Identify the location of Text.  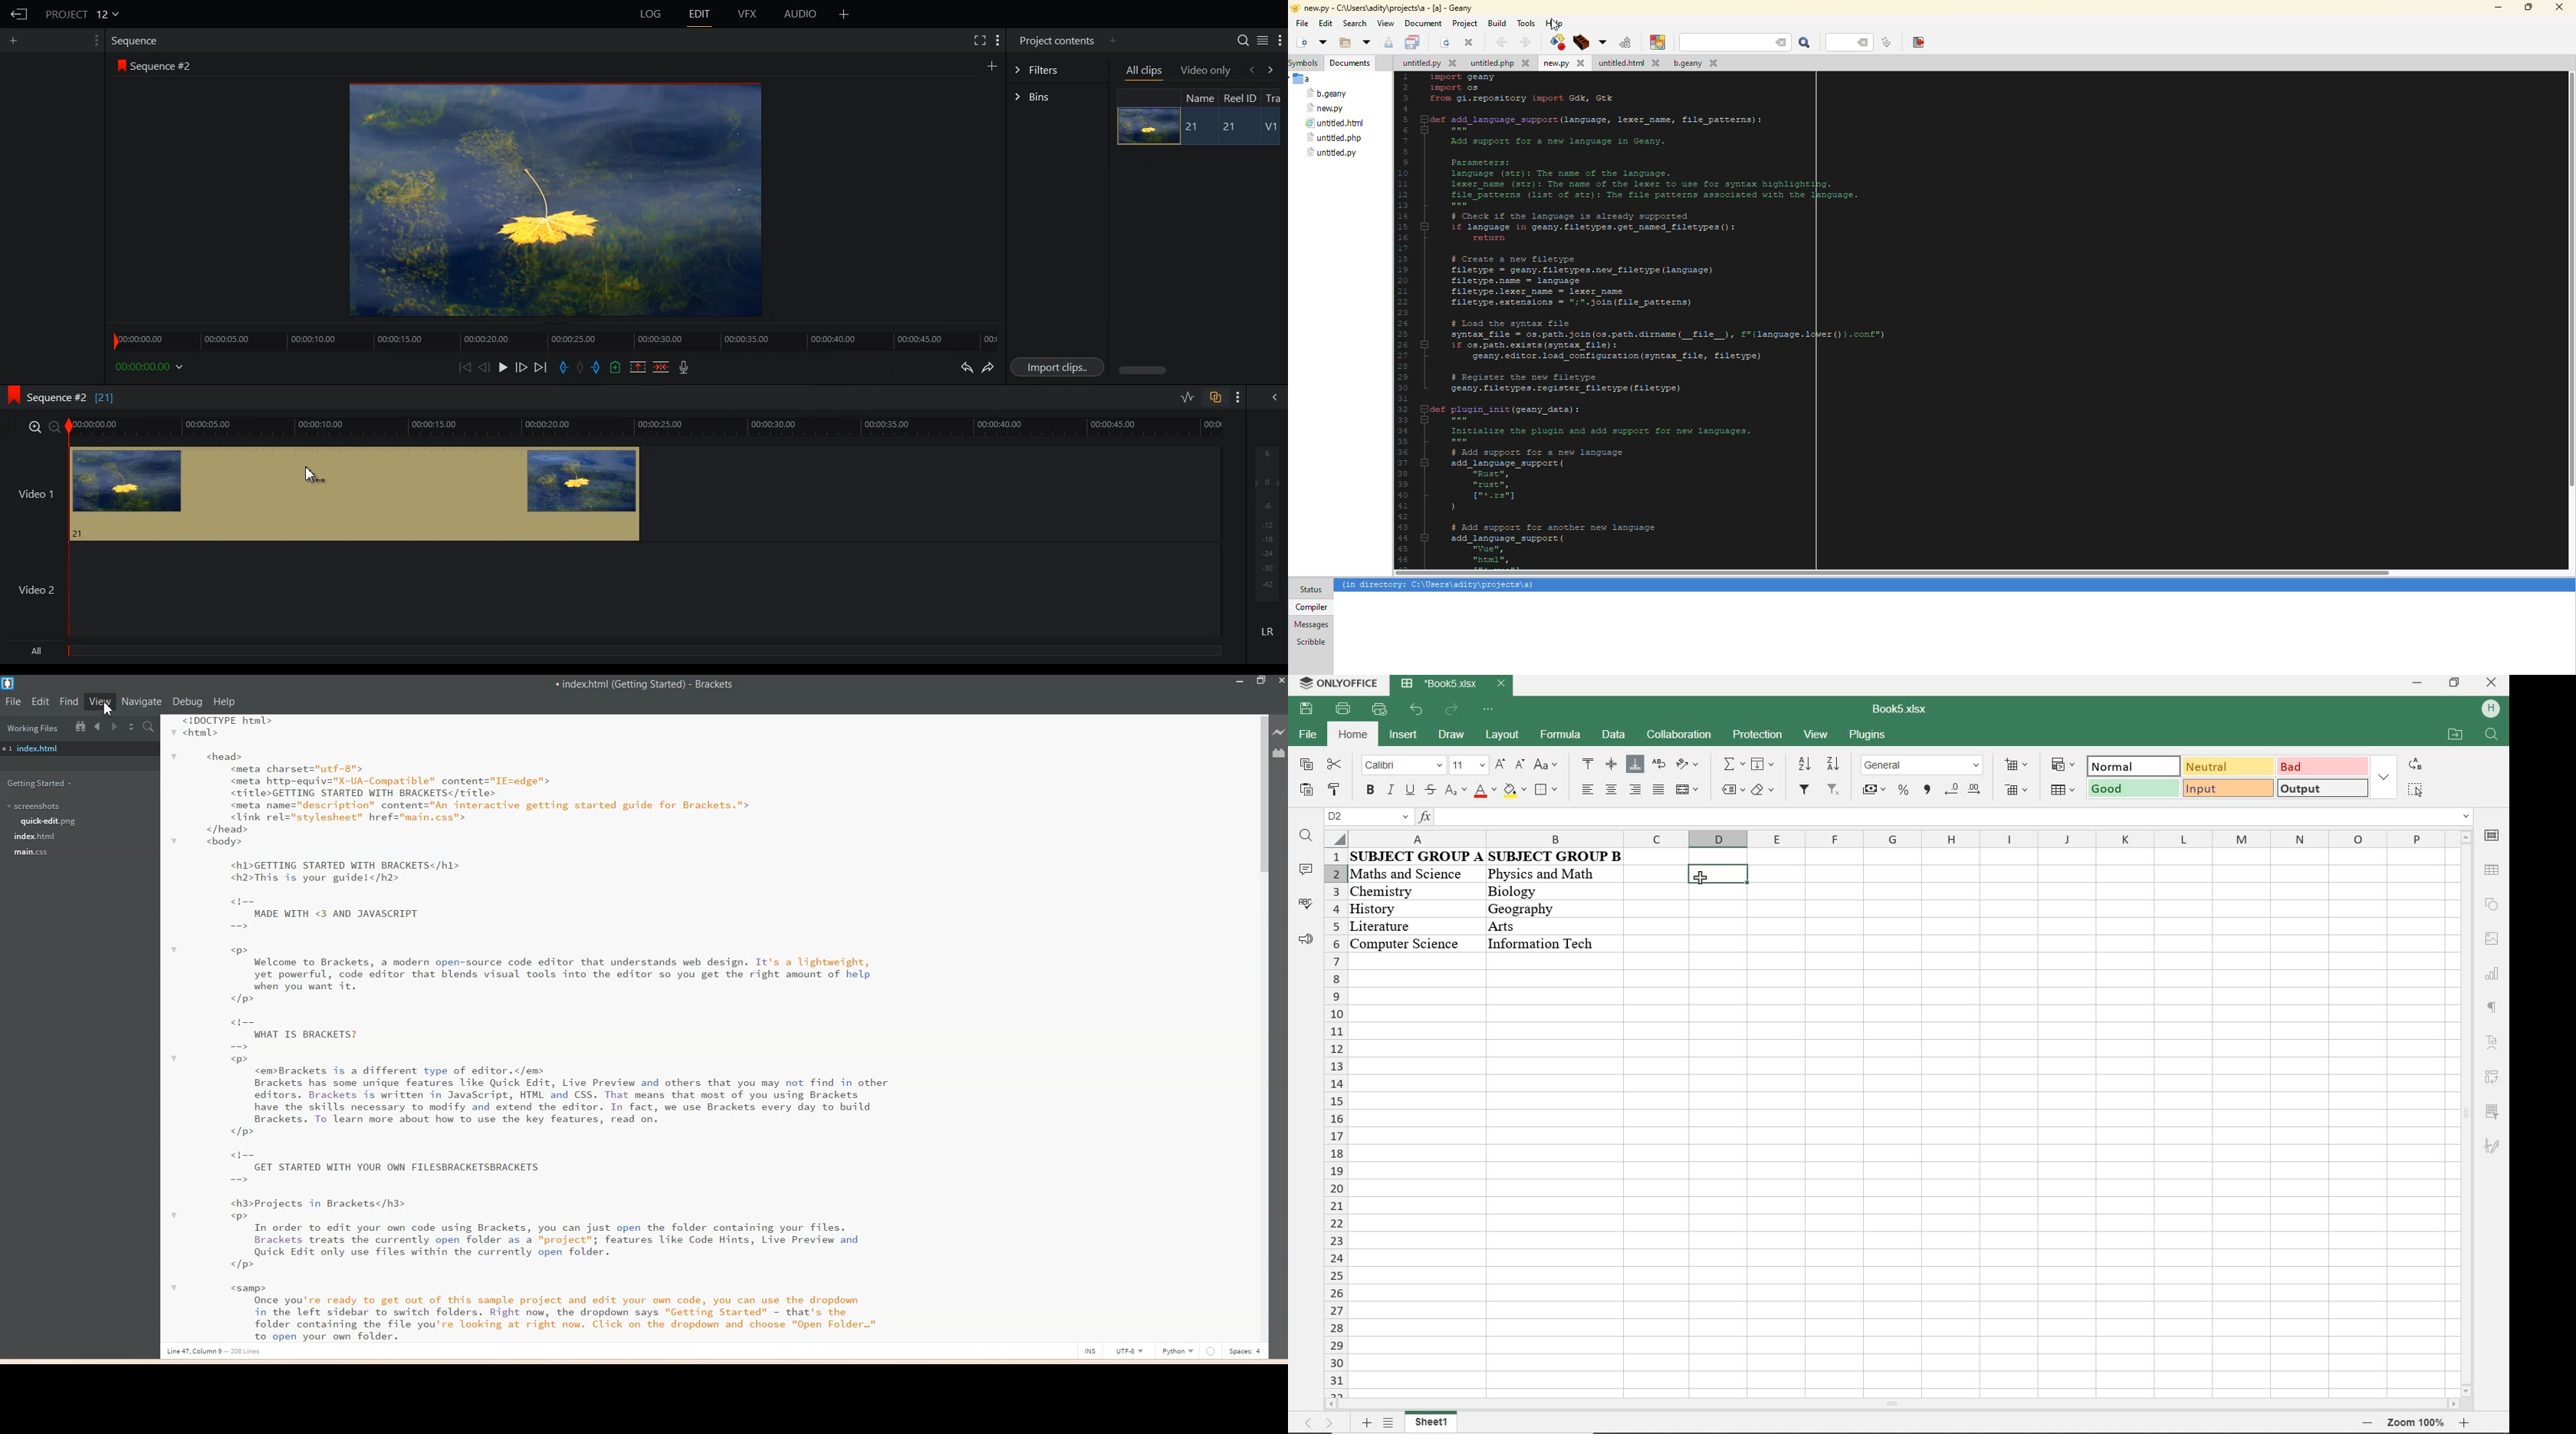
(646, 686).